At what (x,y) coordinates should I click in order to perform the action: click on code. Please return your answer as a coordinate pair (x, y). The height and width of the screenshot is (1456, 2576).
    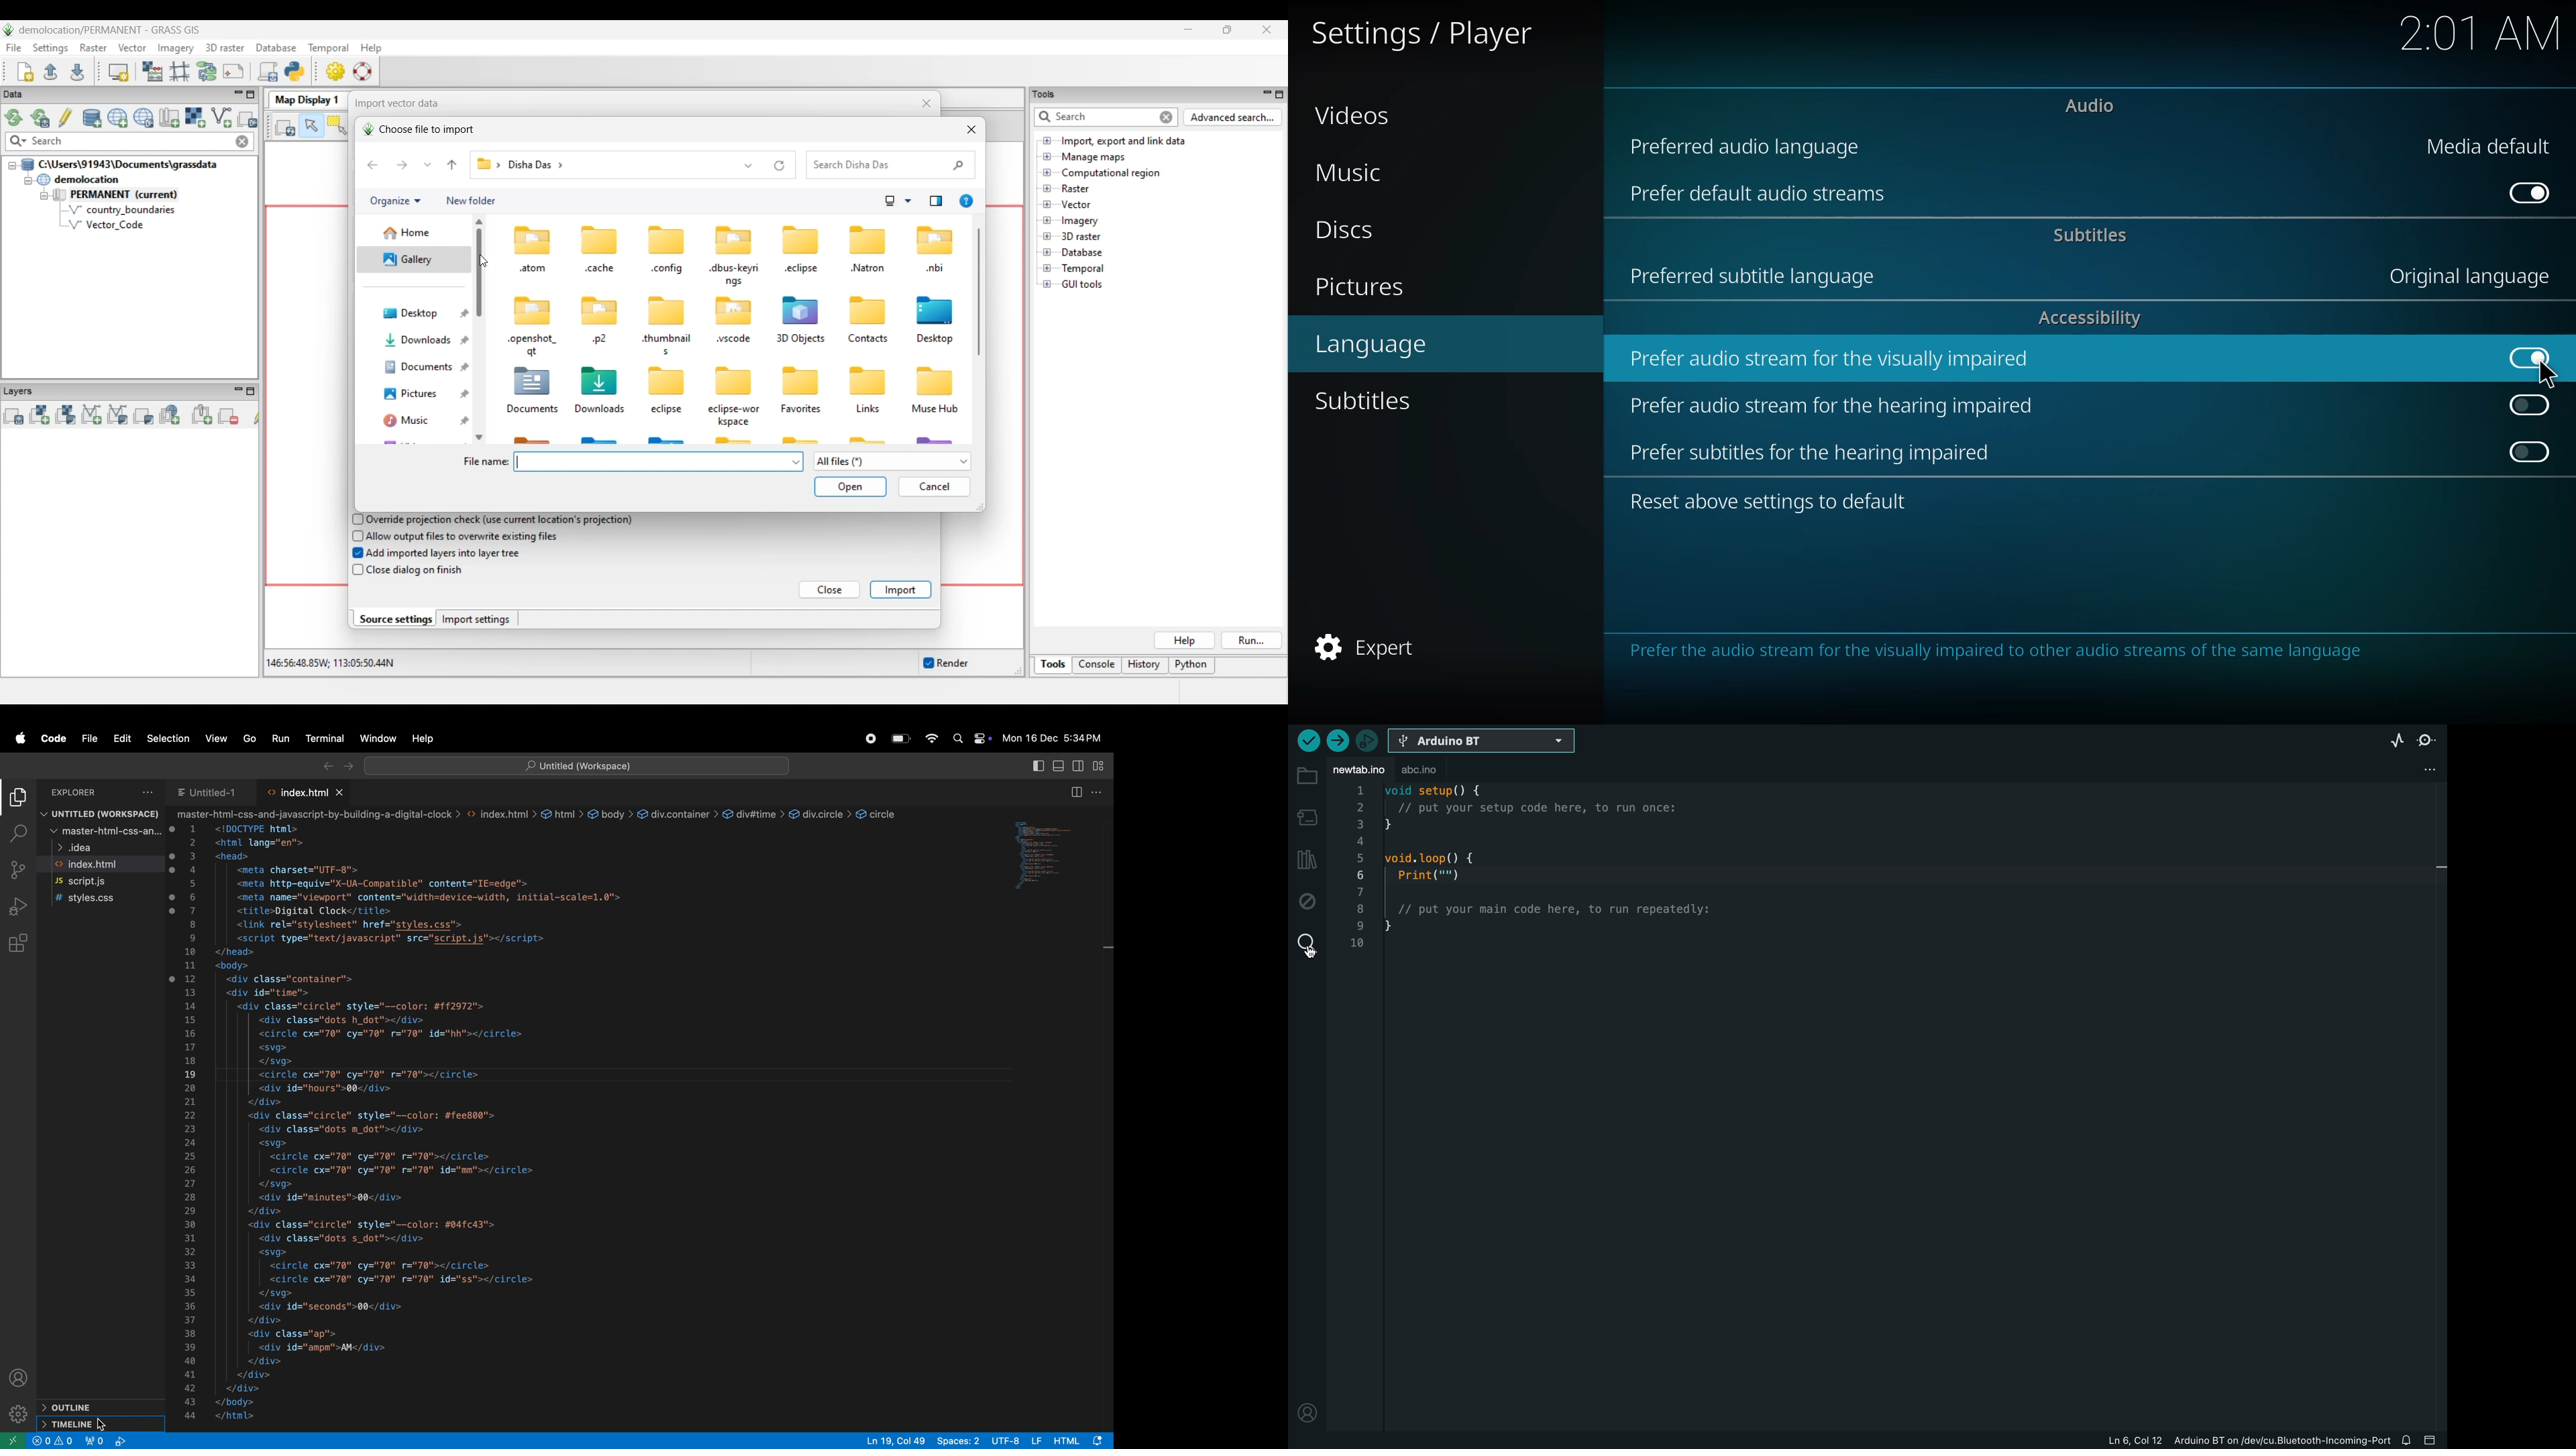
    Looking at the image, I should click on (53, 739).